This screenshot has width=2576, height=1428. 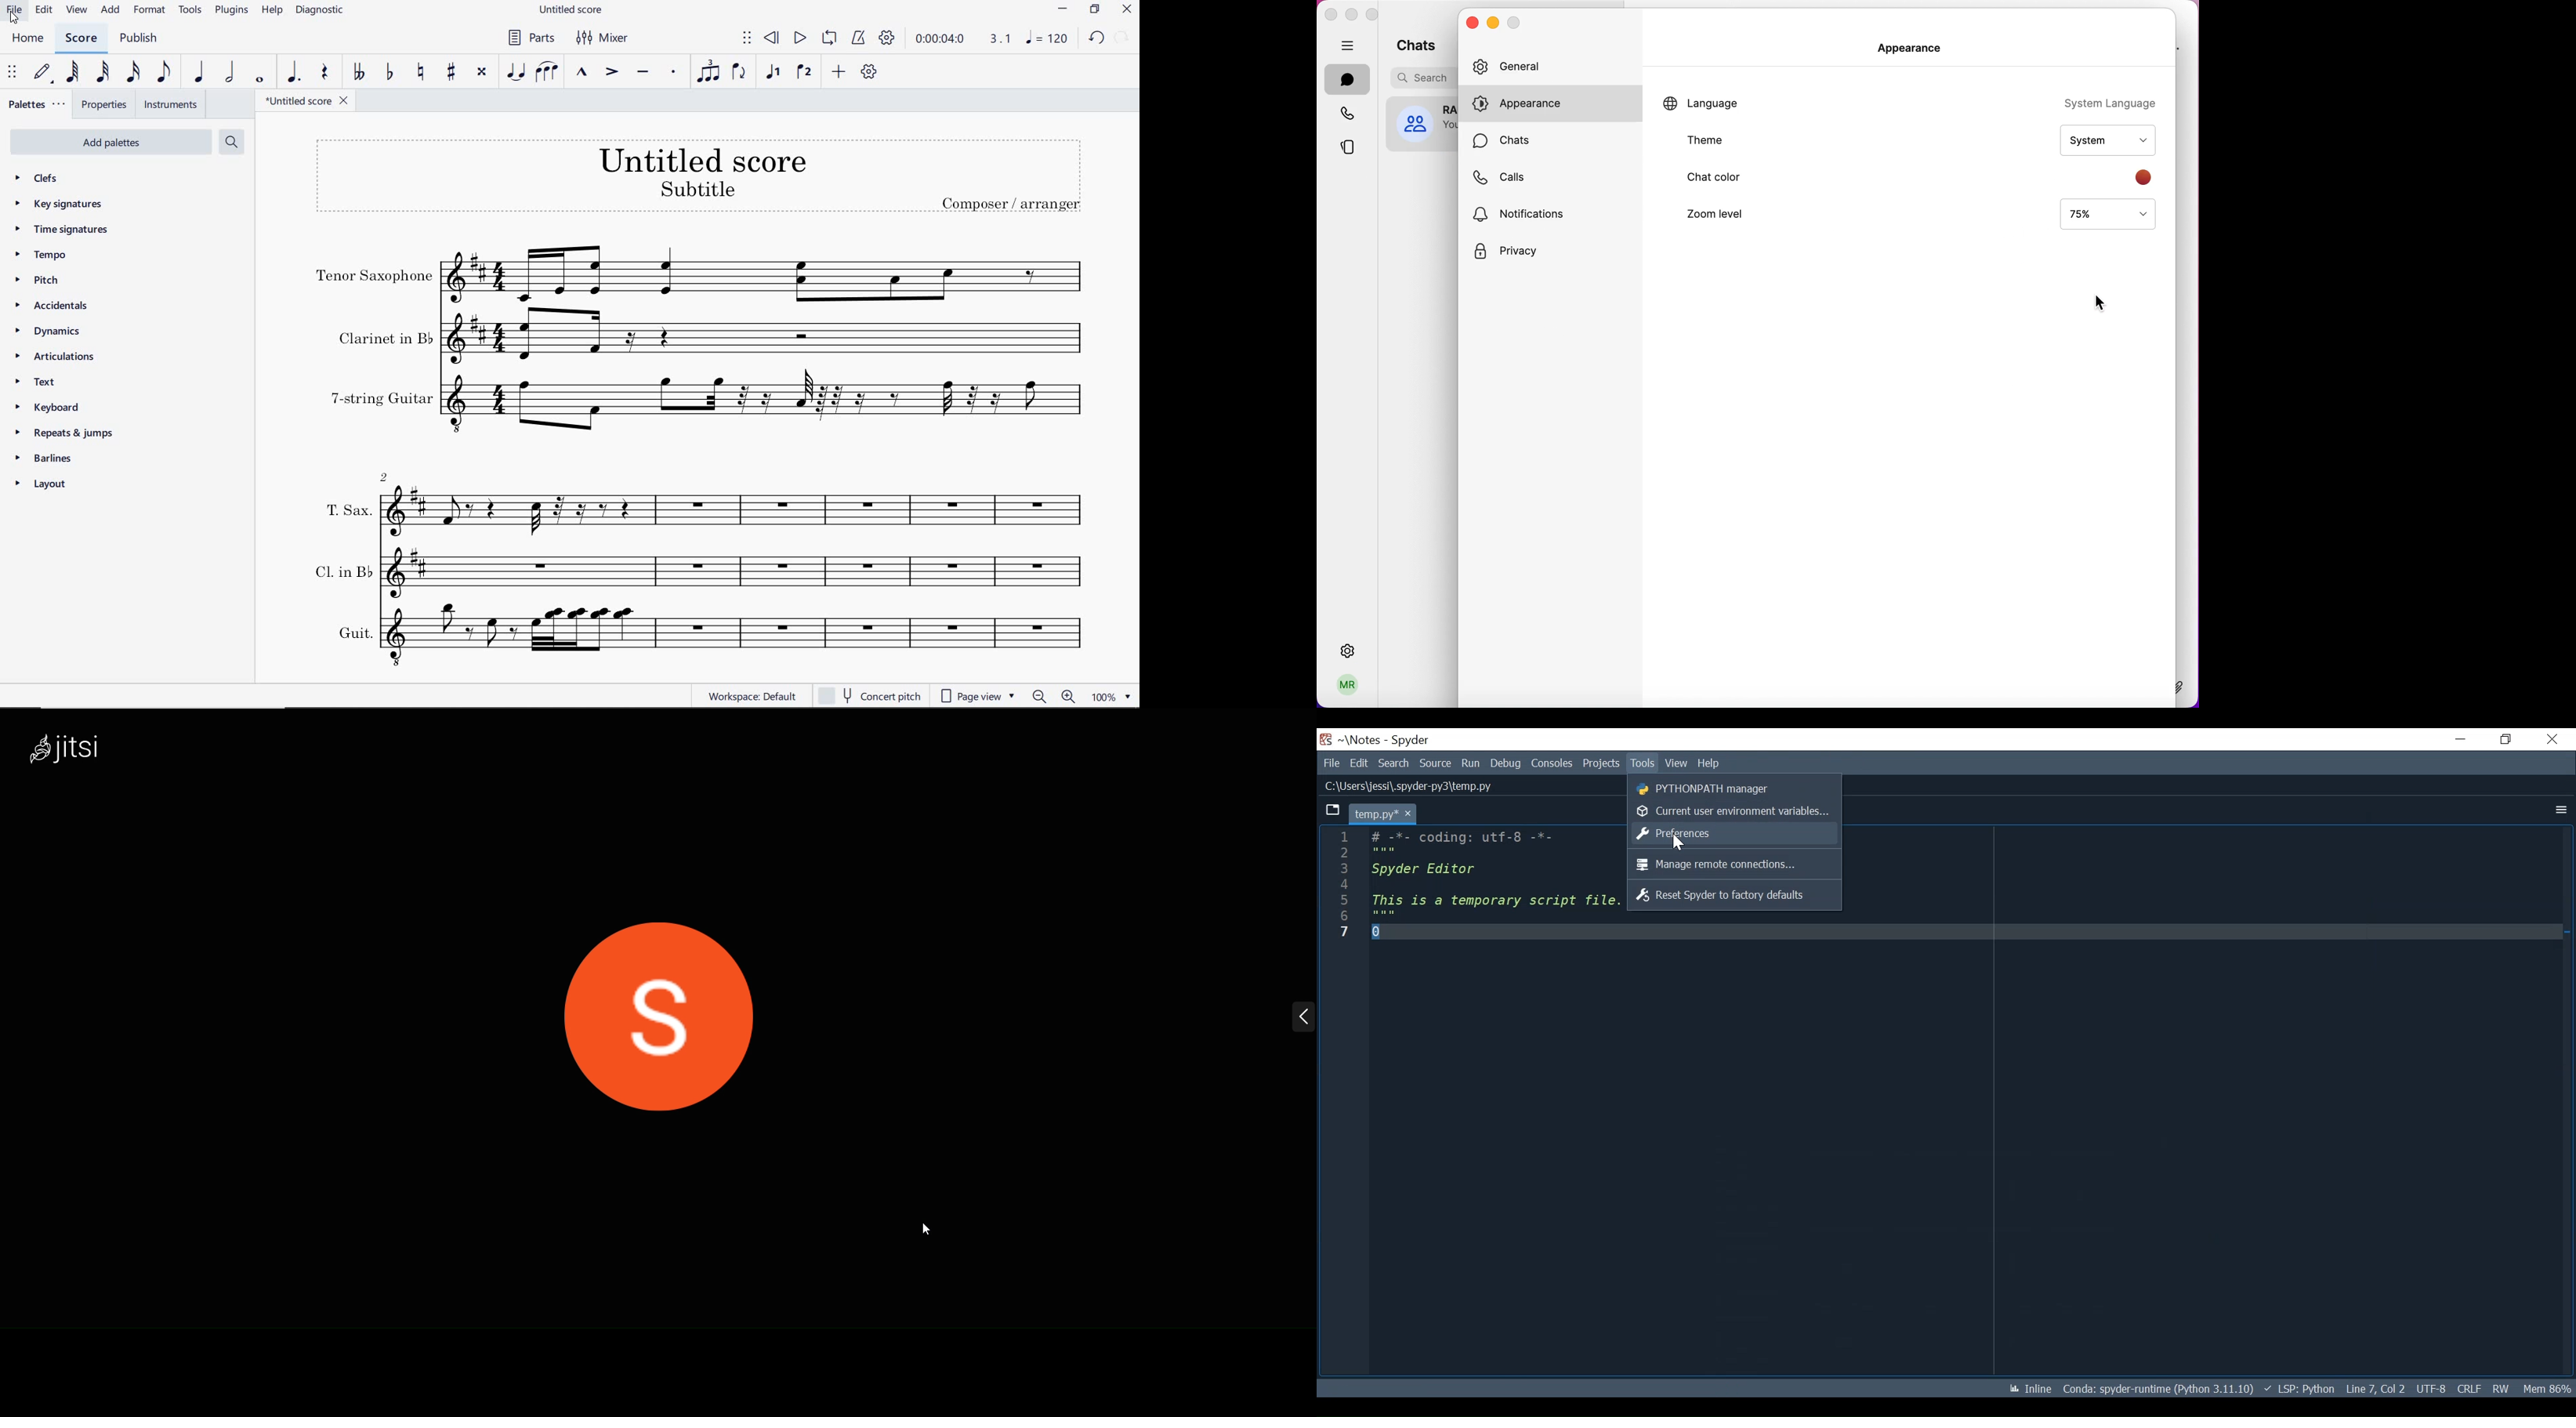 What do you see at coordinates (805, 72) in the screenshot?
I see `VOICE 2` at bounding box center [805, 72].